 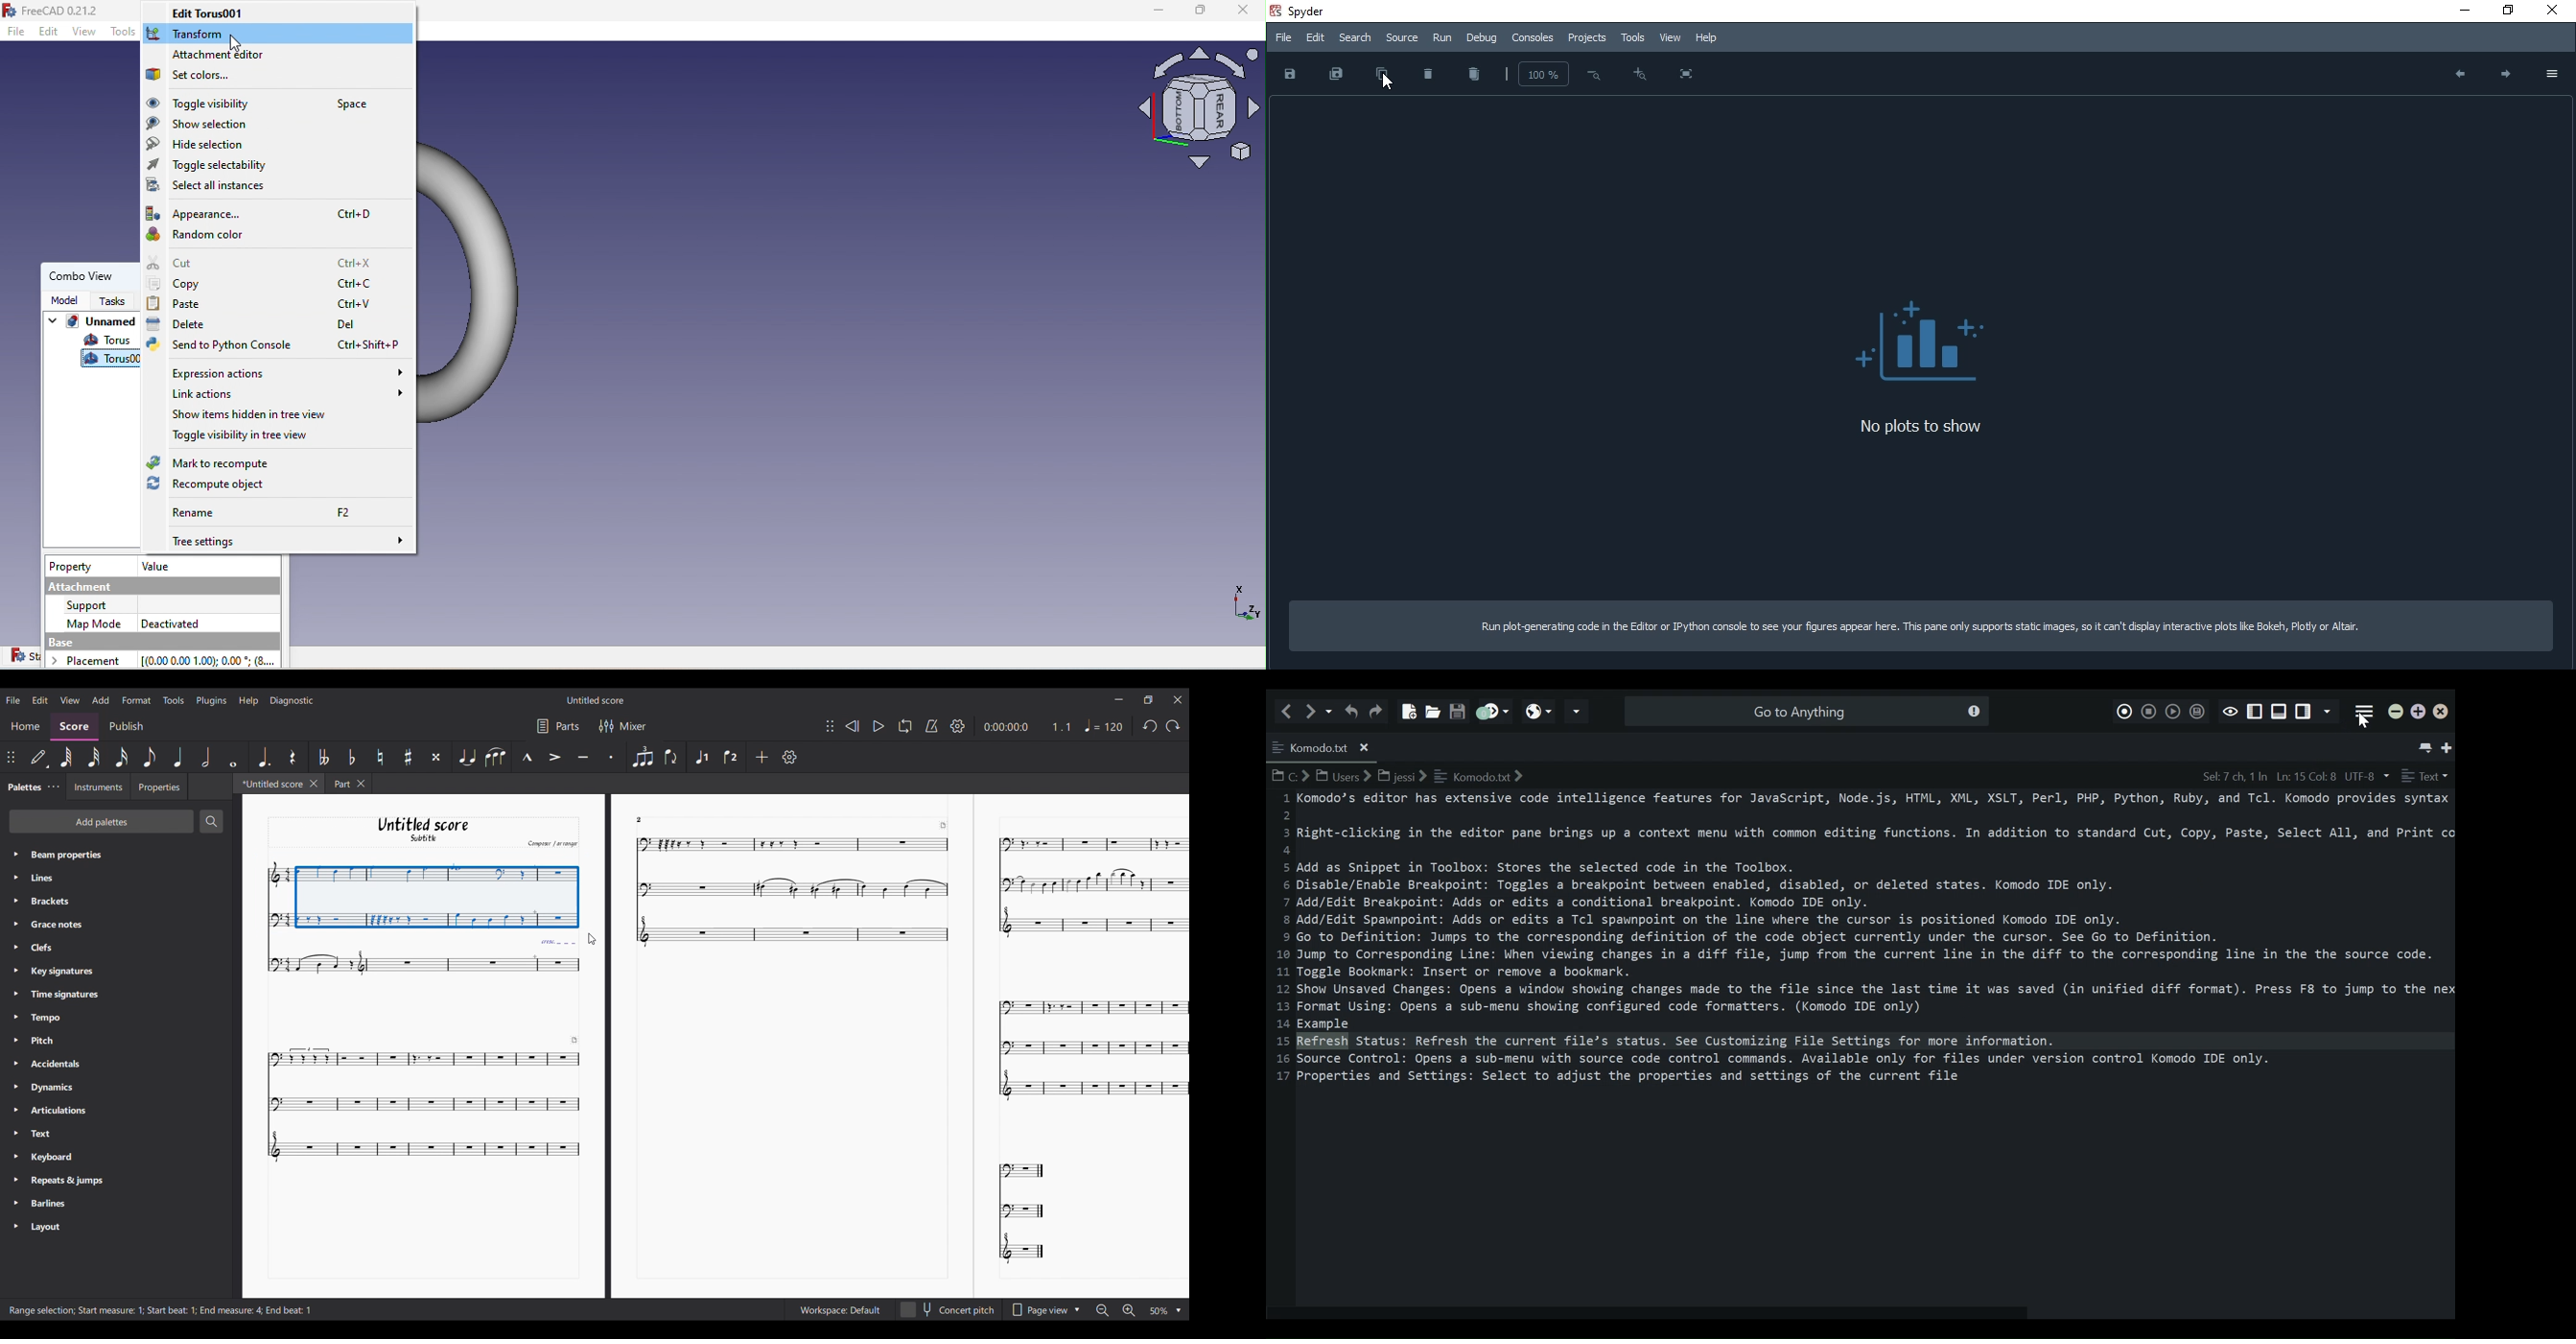 What do you see at coordinates (111, 1310) in the screenshot?
I see `start measure 1 ;` at bounding box center [111, 1310].